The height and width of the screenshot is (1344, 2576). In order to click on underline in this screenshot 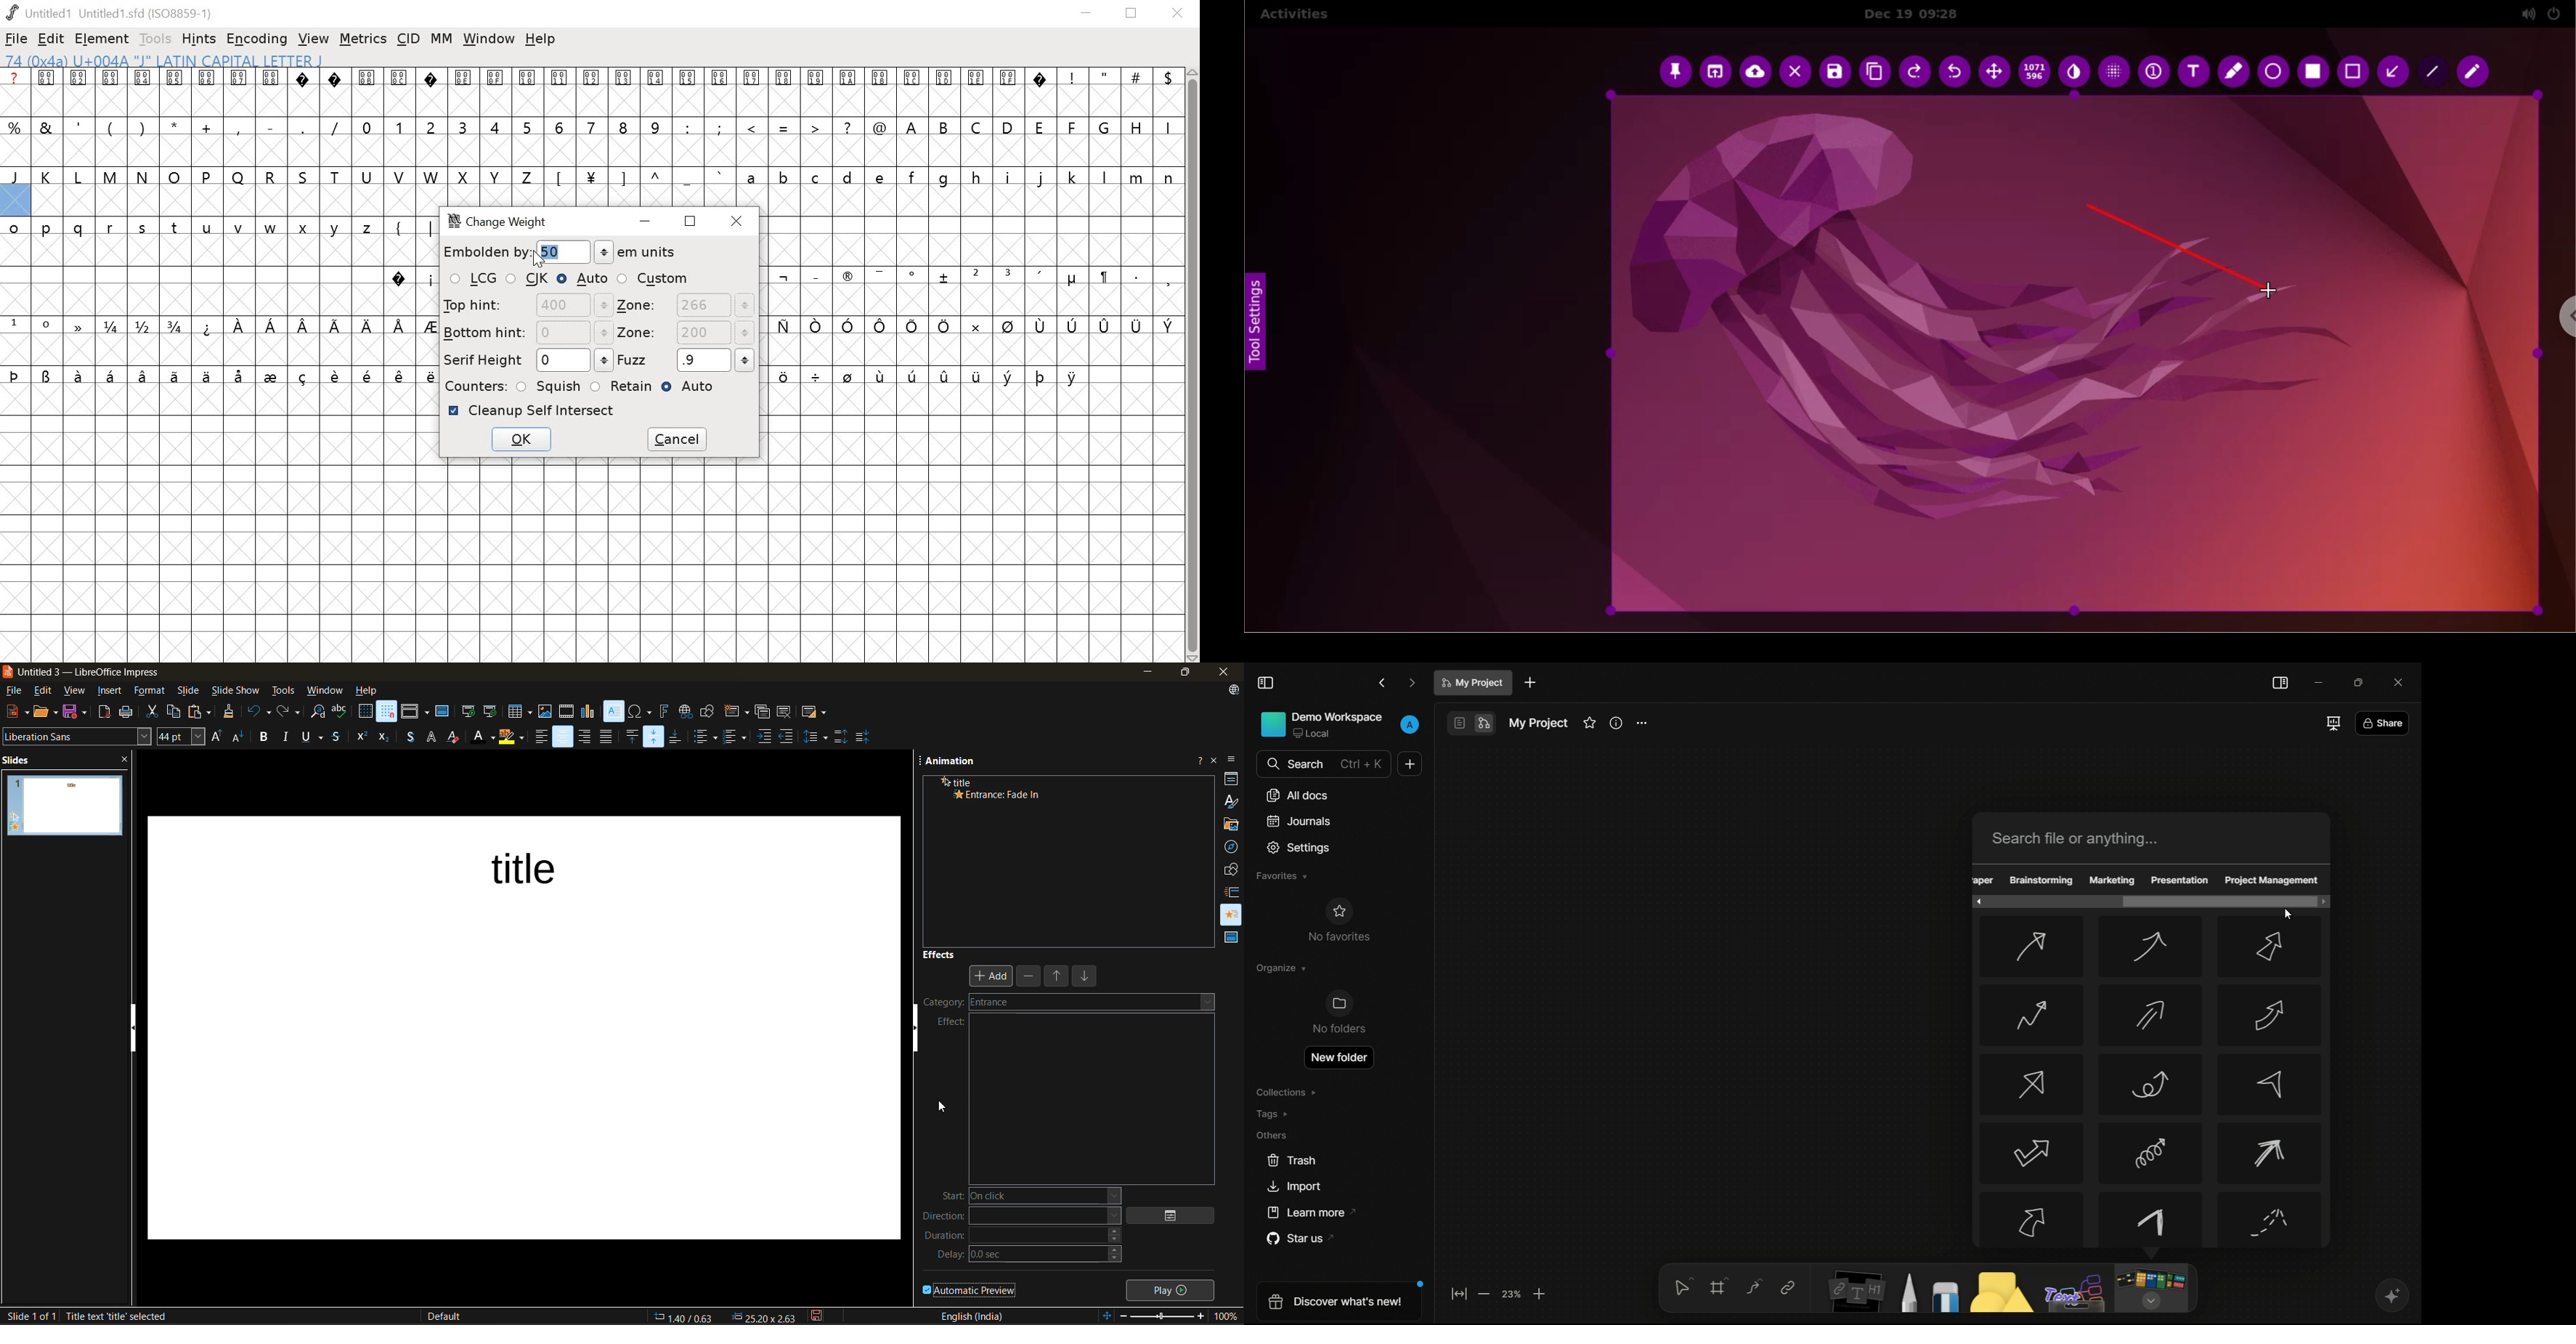, I will do `click(315, 738)`.